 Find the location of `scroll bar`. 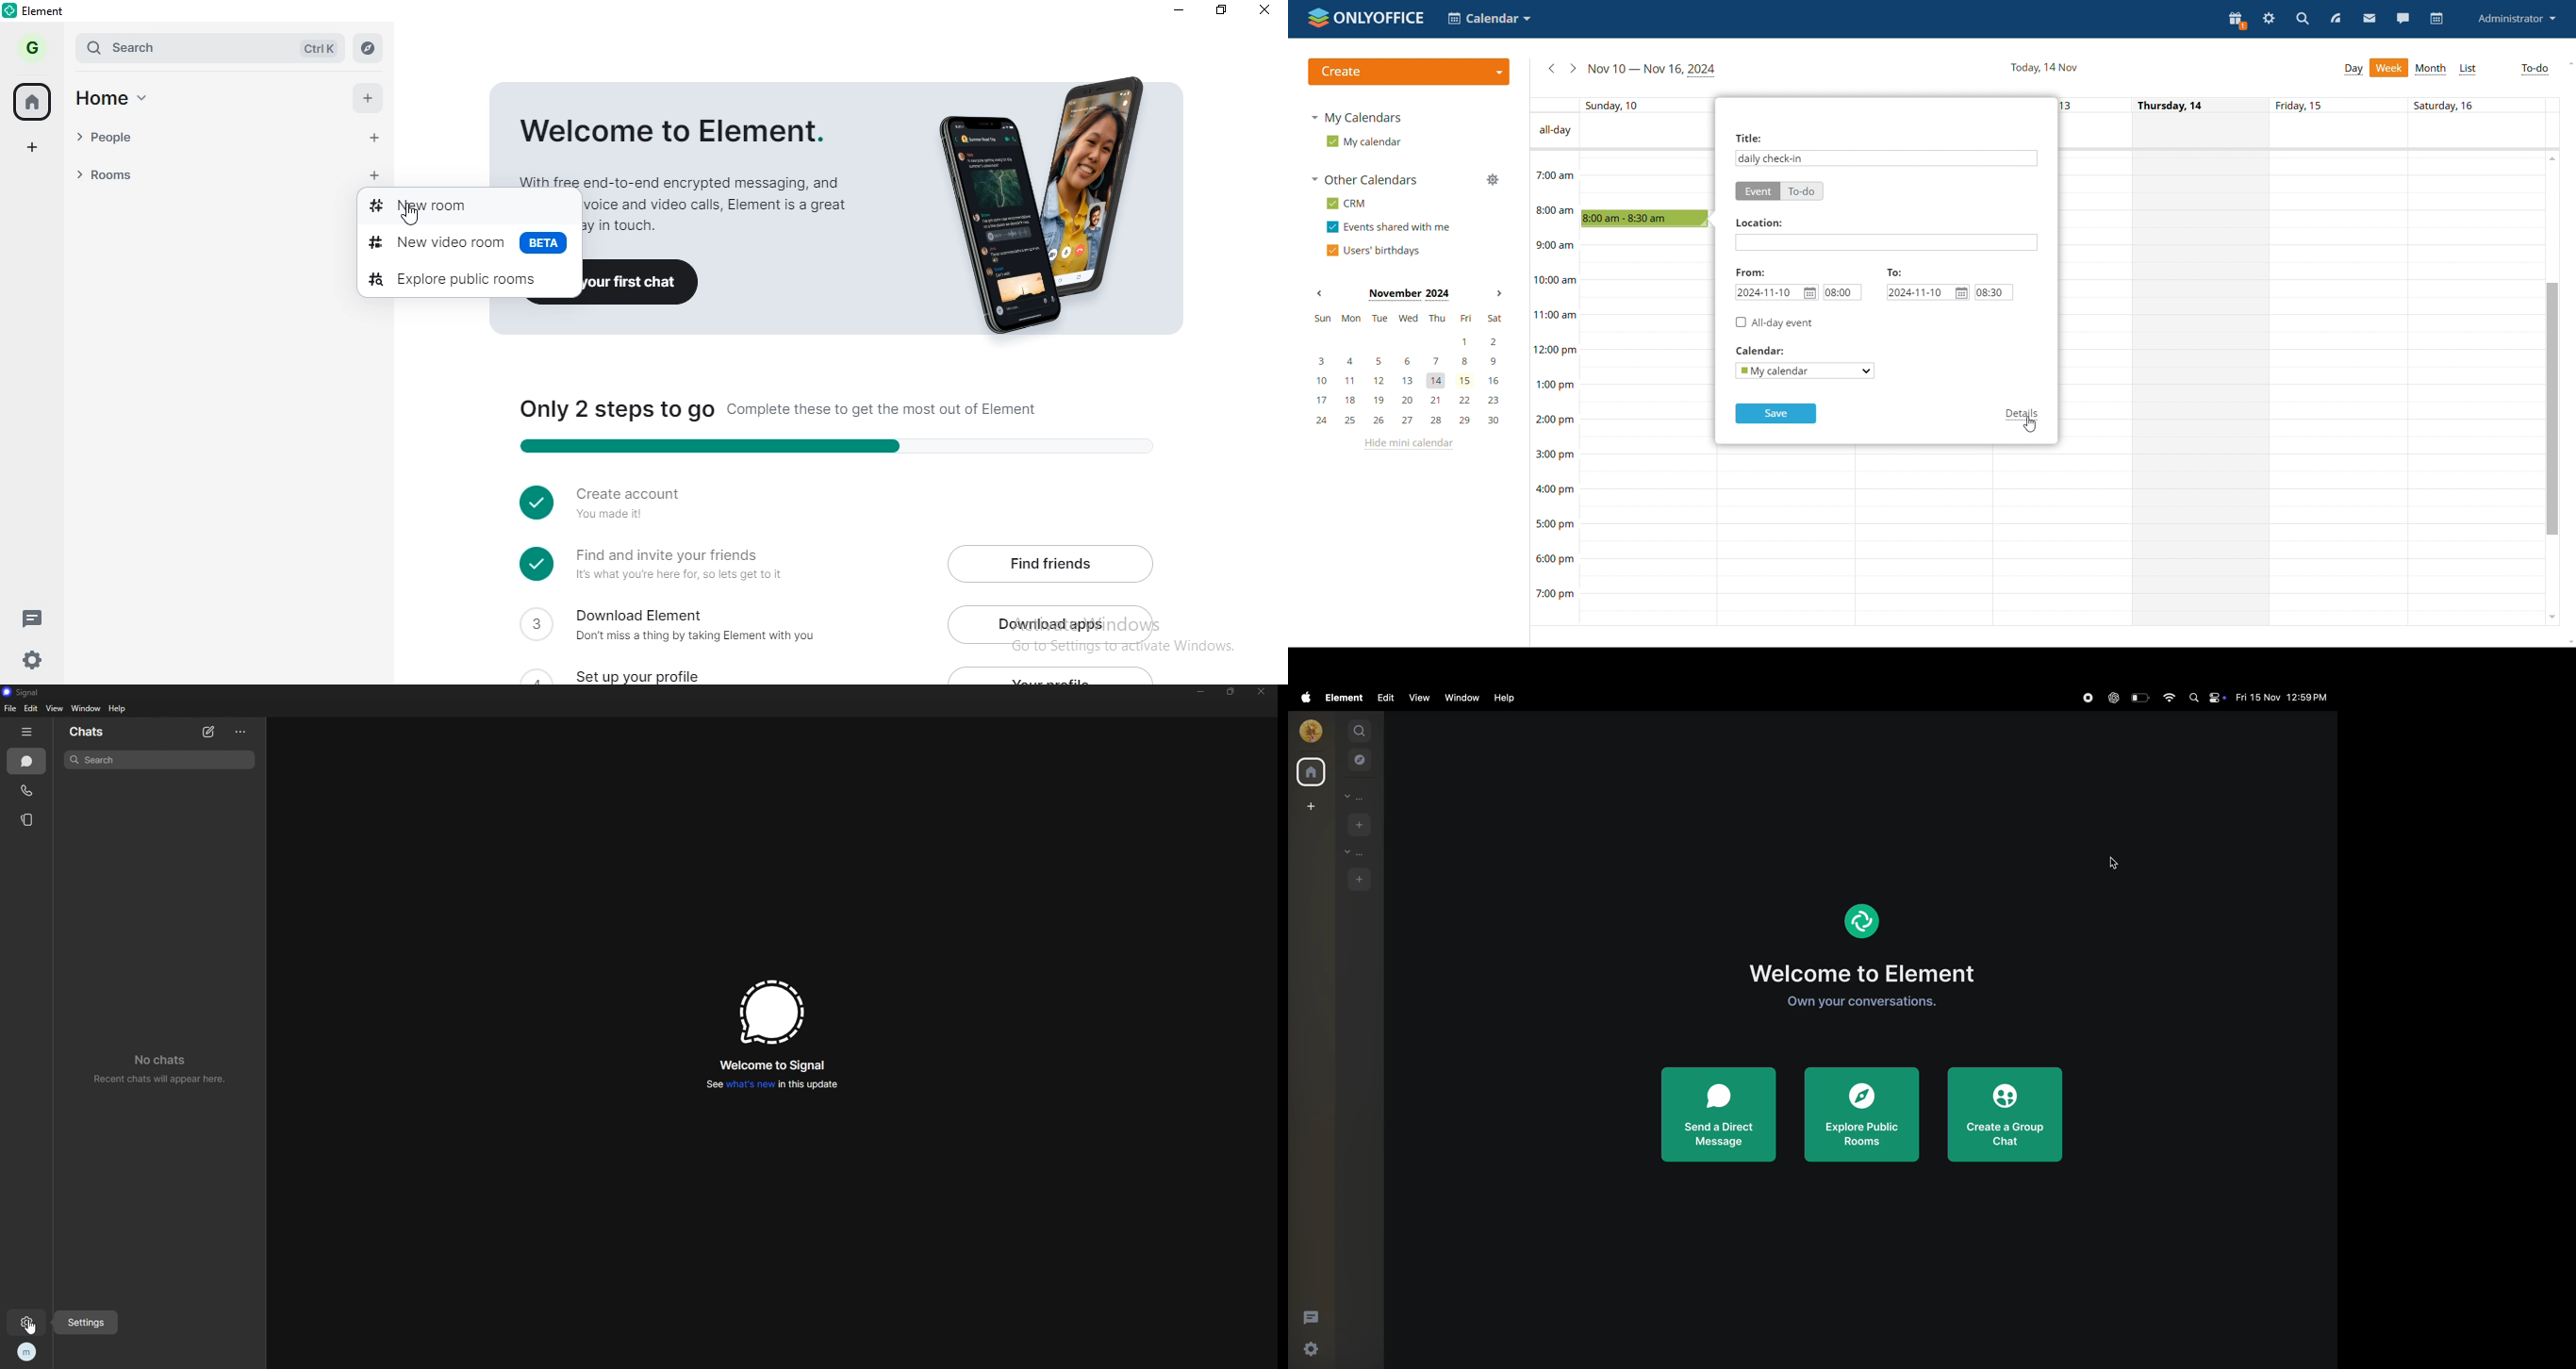

scroll bar is located at coordinates (2551, 407).